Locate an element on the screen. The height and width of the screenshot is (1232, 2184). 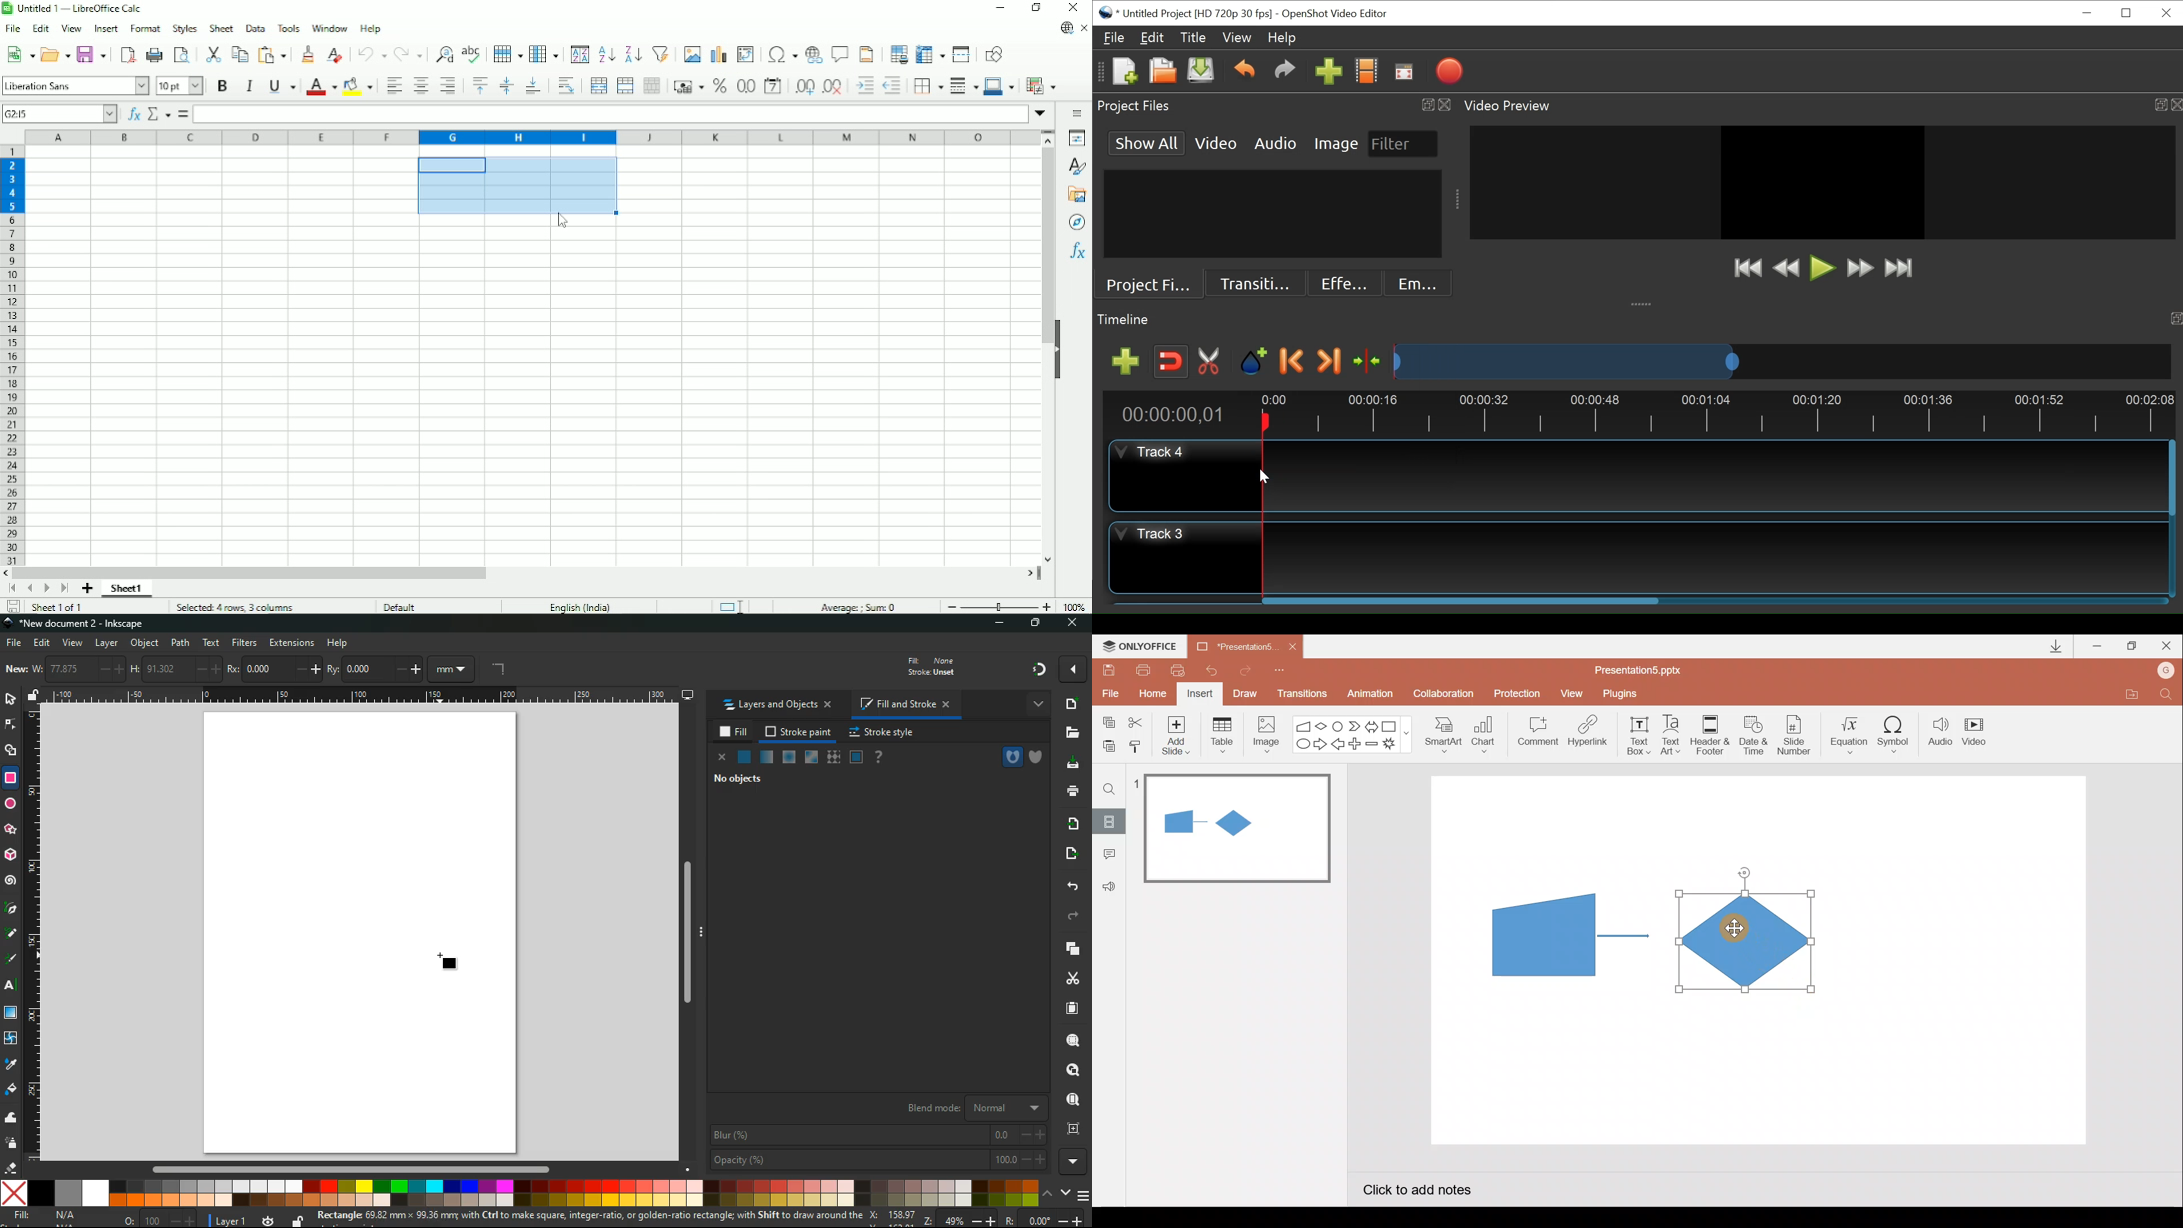
Chart is located at coordinates (1484, 732).